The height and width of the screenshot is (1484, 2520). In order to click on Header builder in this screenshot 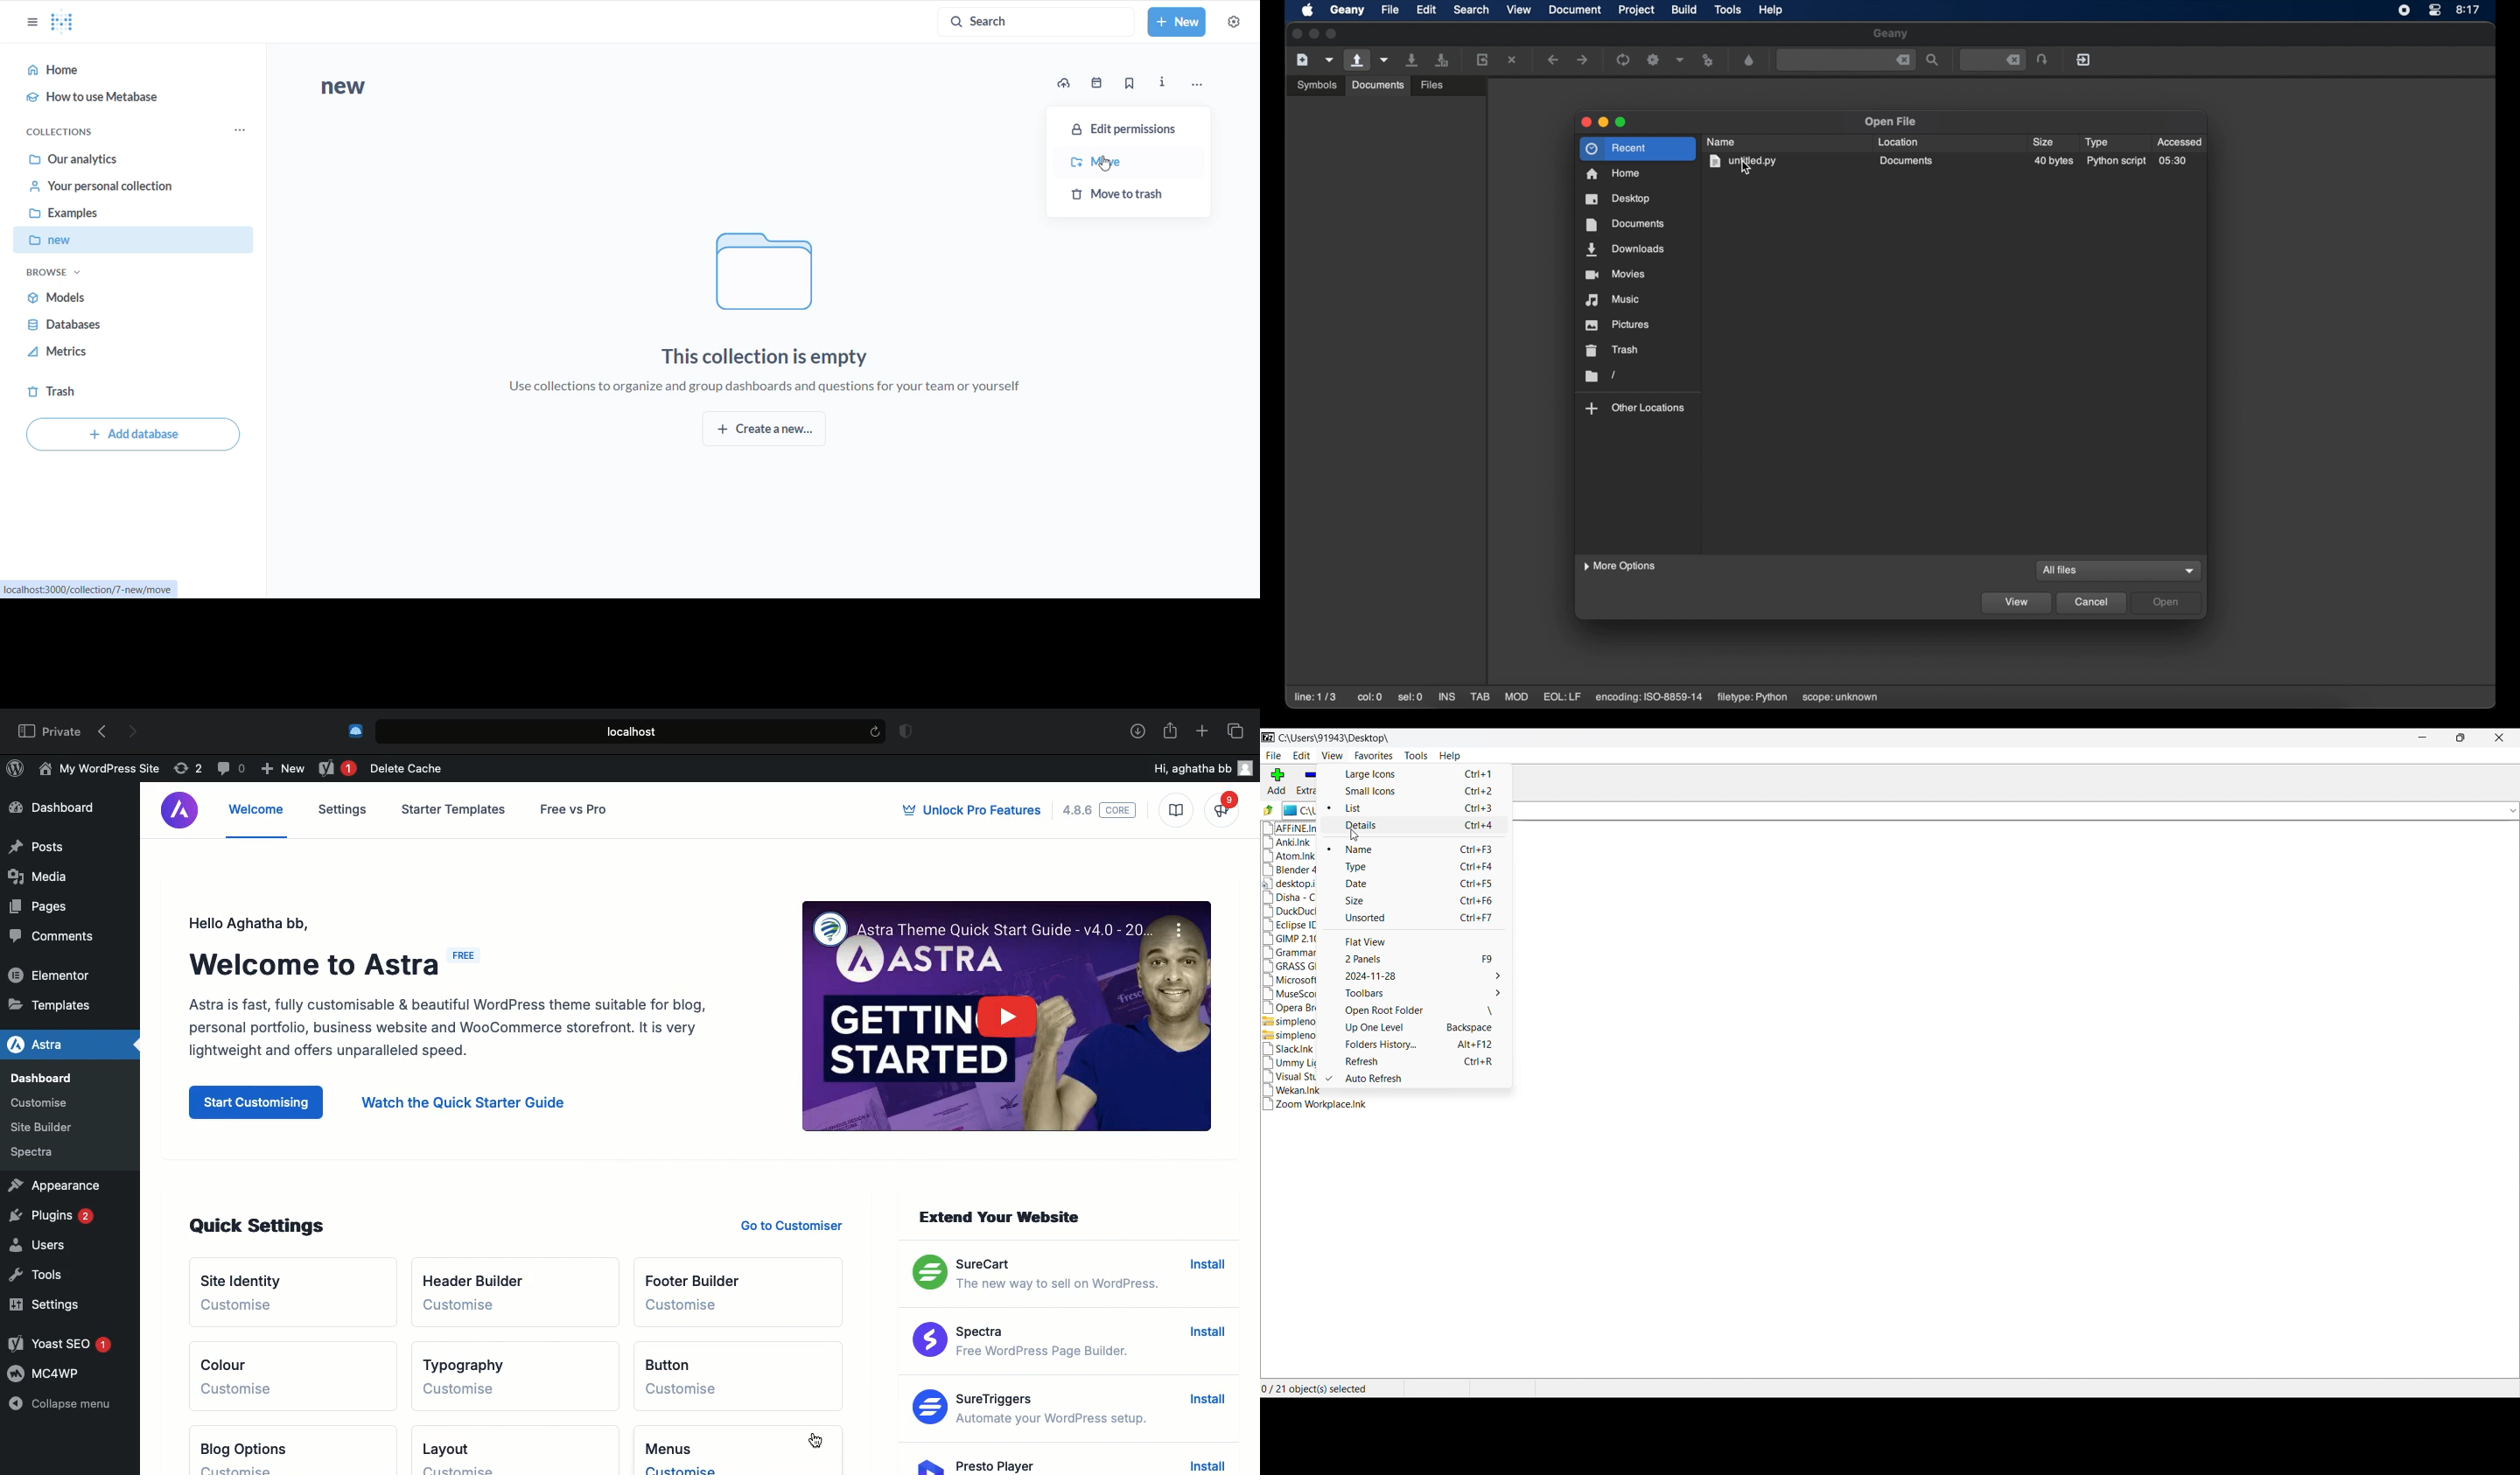, I will do `click(474, 1281)`.